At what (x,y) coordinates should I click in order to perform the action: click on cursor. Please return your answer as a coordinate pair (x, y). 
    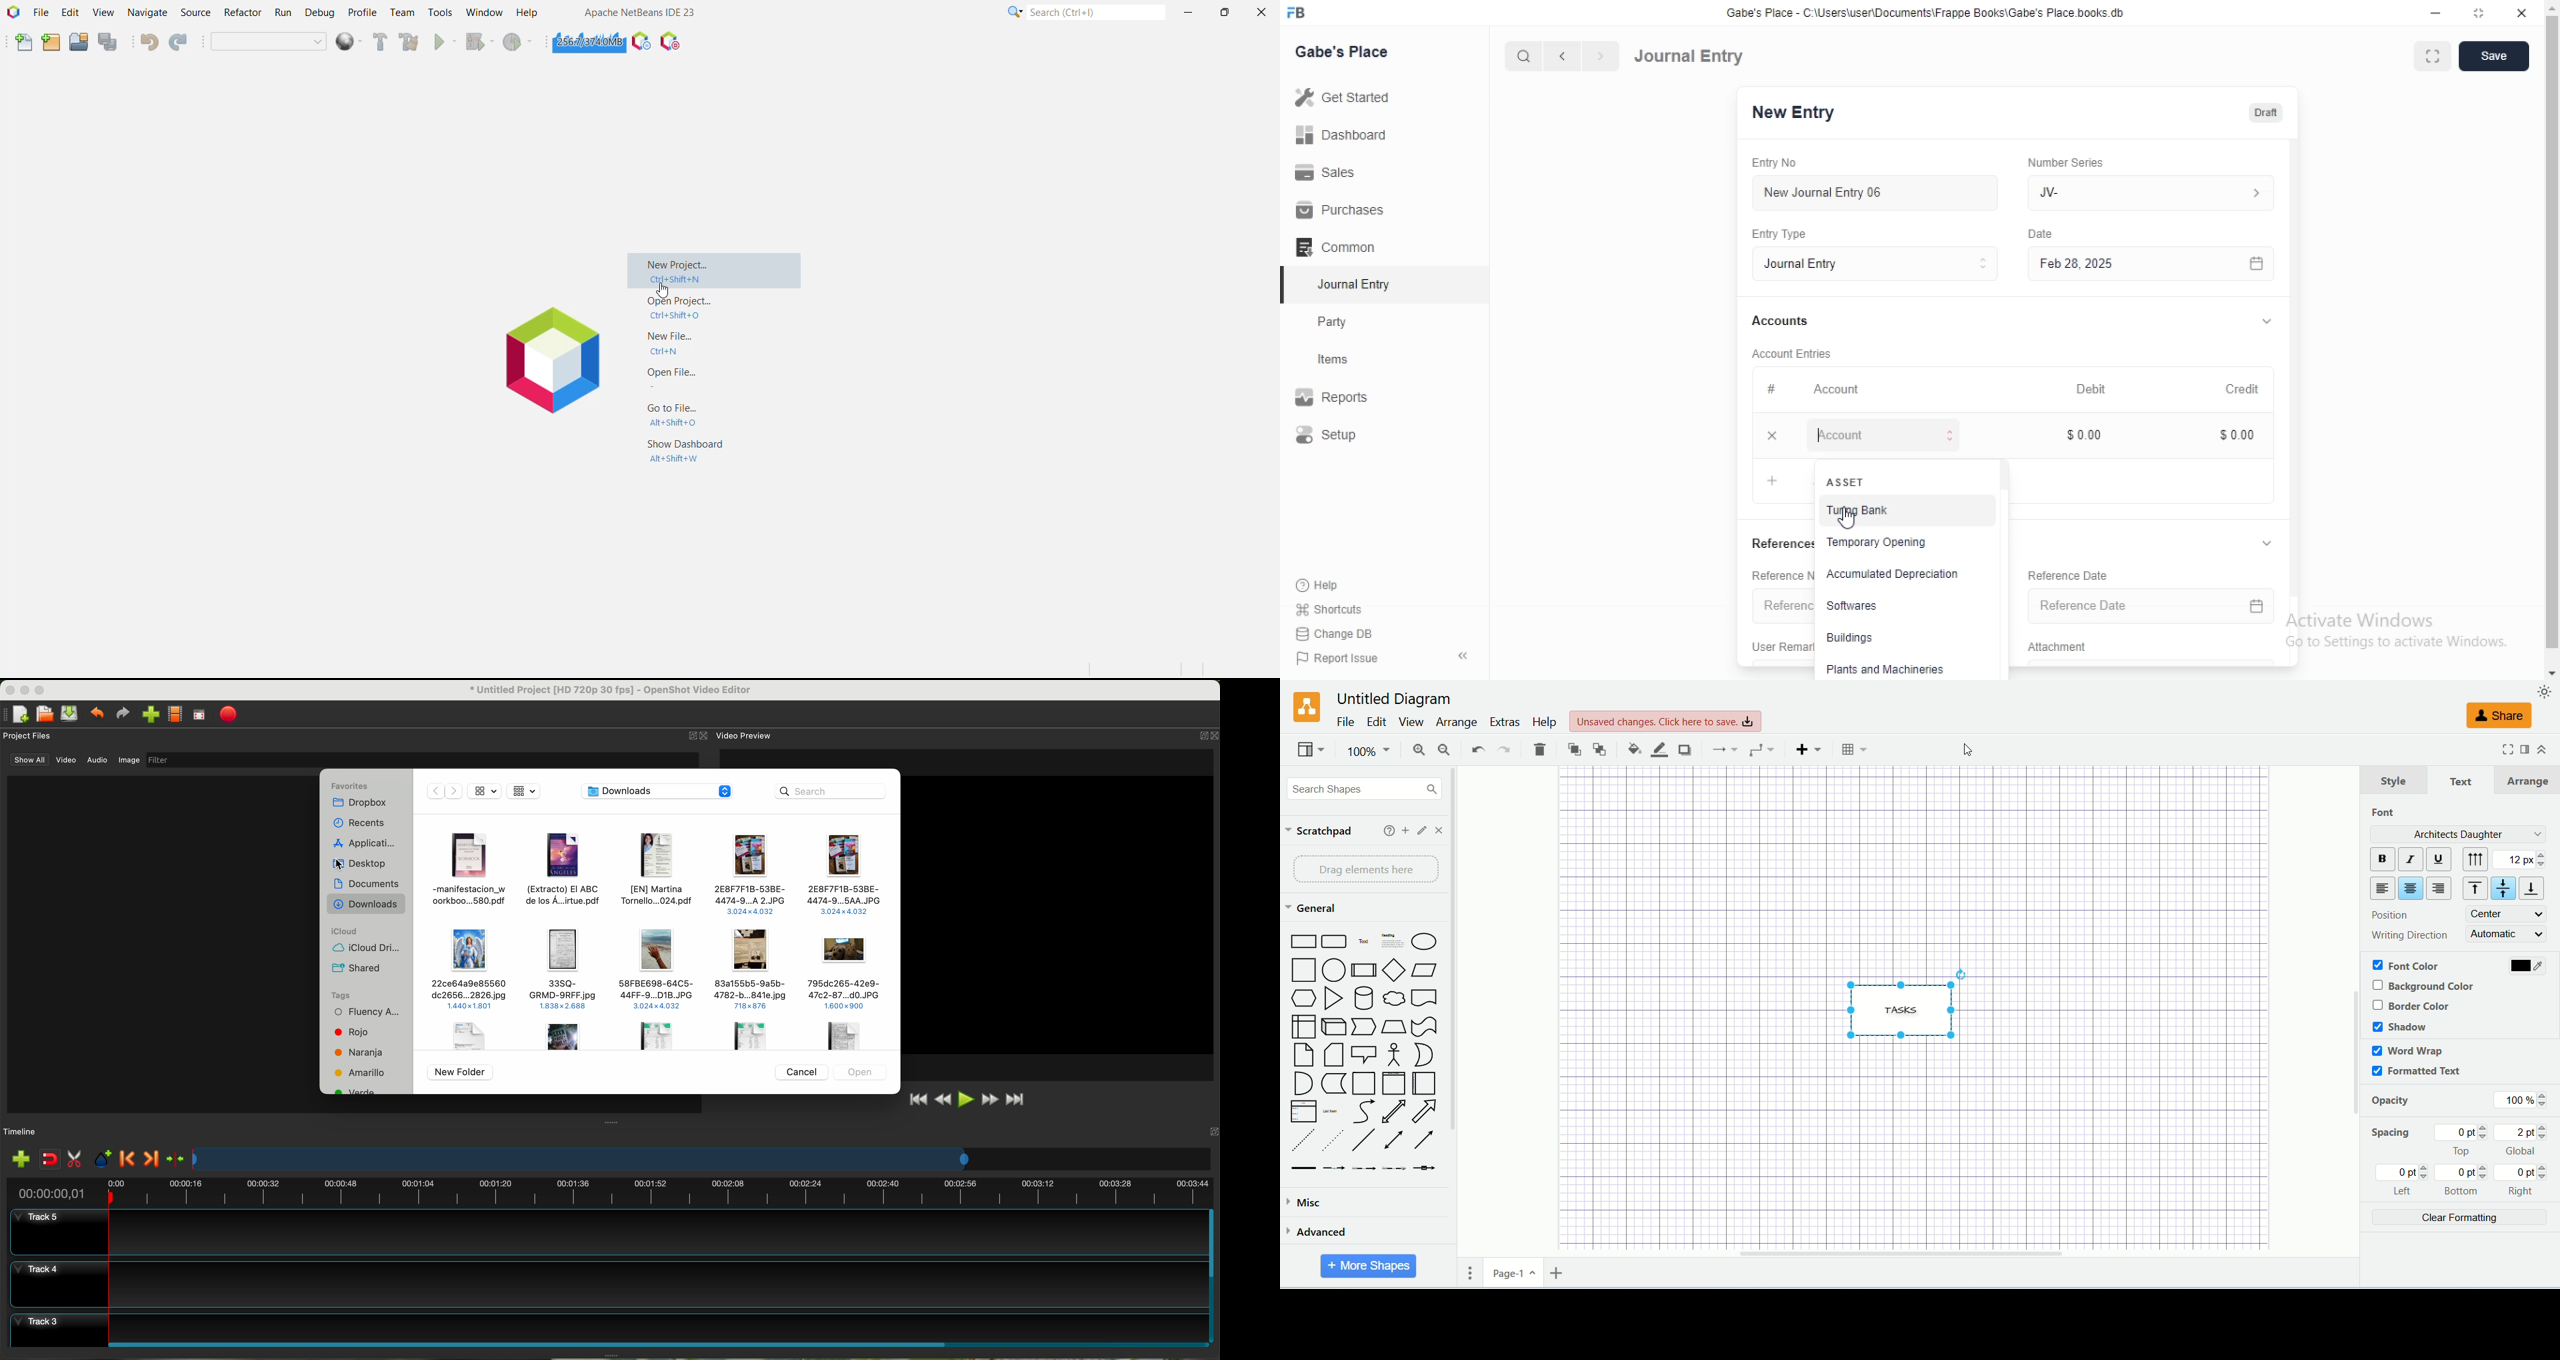
    Looking at the image, I should click on (1850, 521).